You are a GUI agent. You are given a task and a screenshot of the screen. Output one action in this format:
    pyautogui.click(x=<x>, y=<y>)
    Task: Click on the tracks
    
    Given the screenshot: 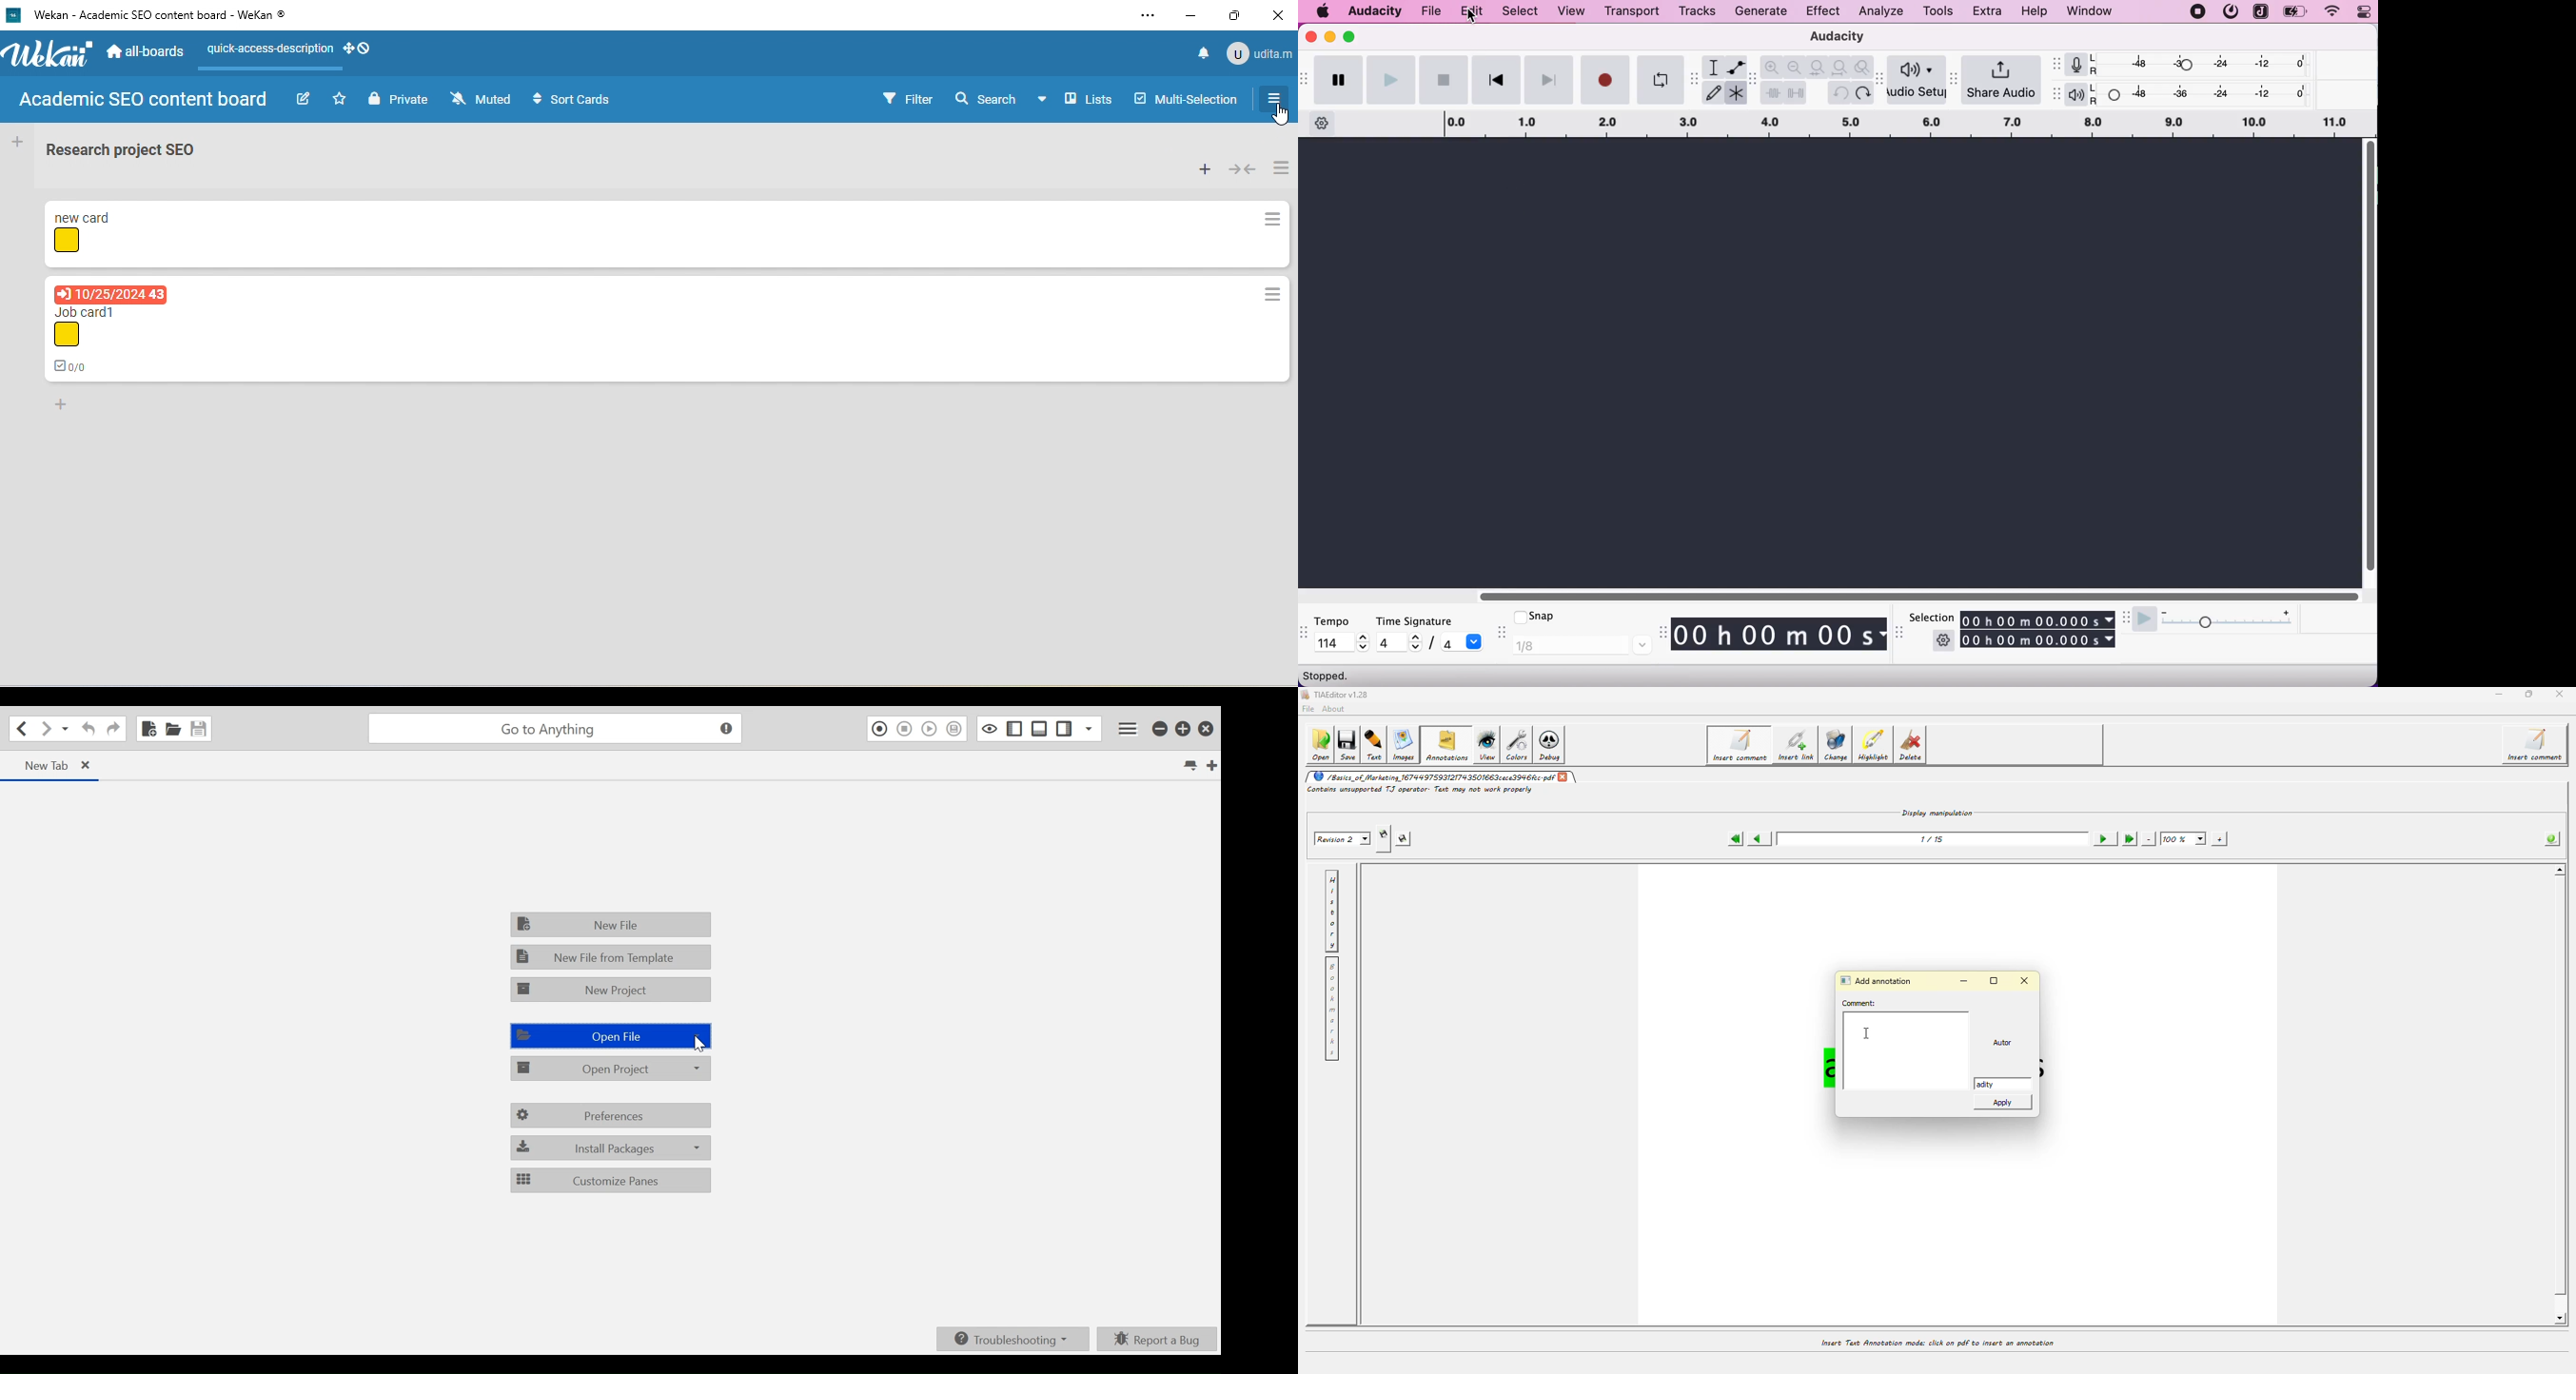 What is the action you would take?
    pyautogui.click(x=1697, y=11)
    